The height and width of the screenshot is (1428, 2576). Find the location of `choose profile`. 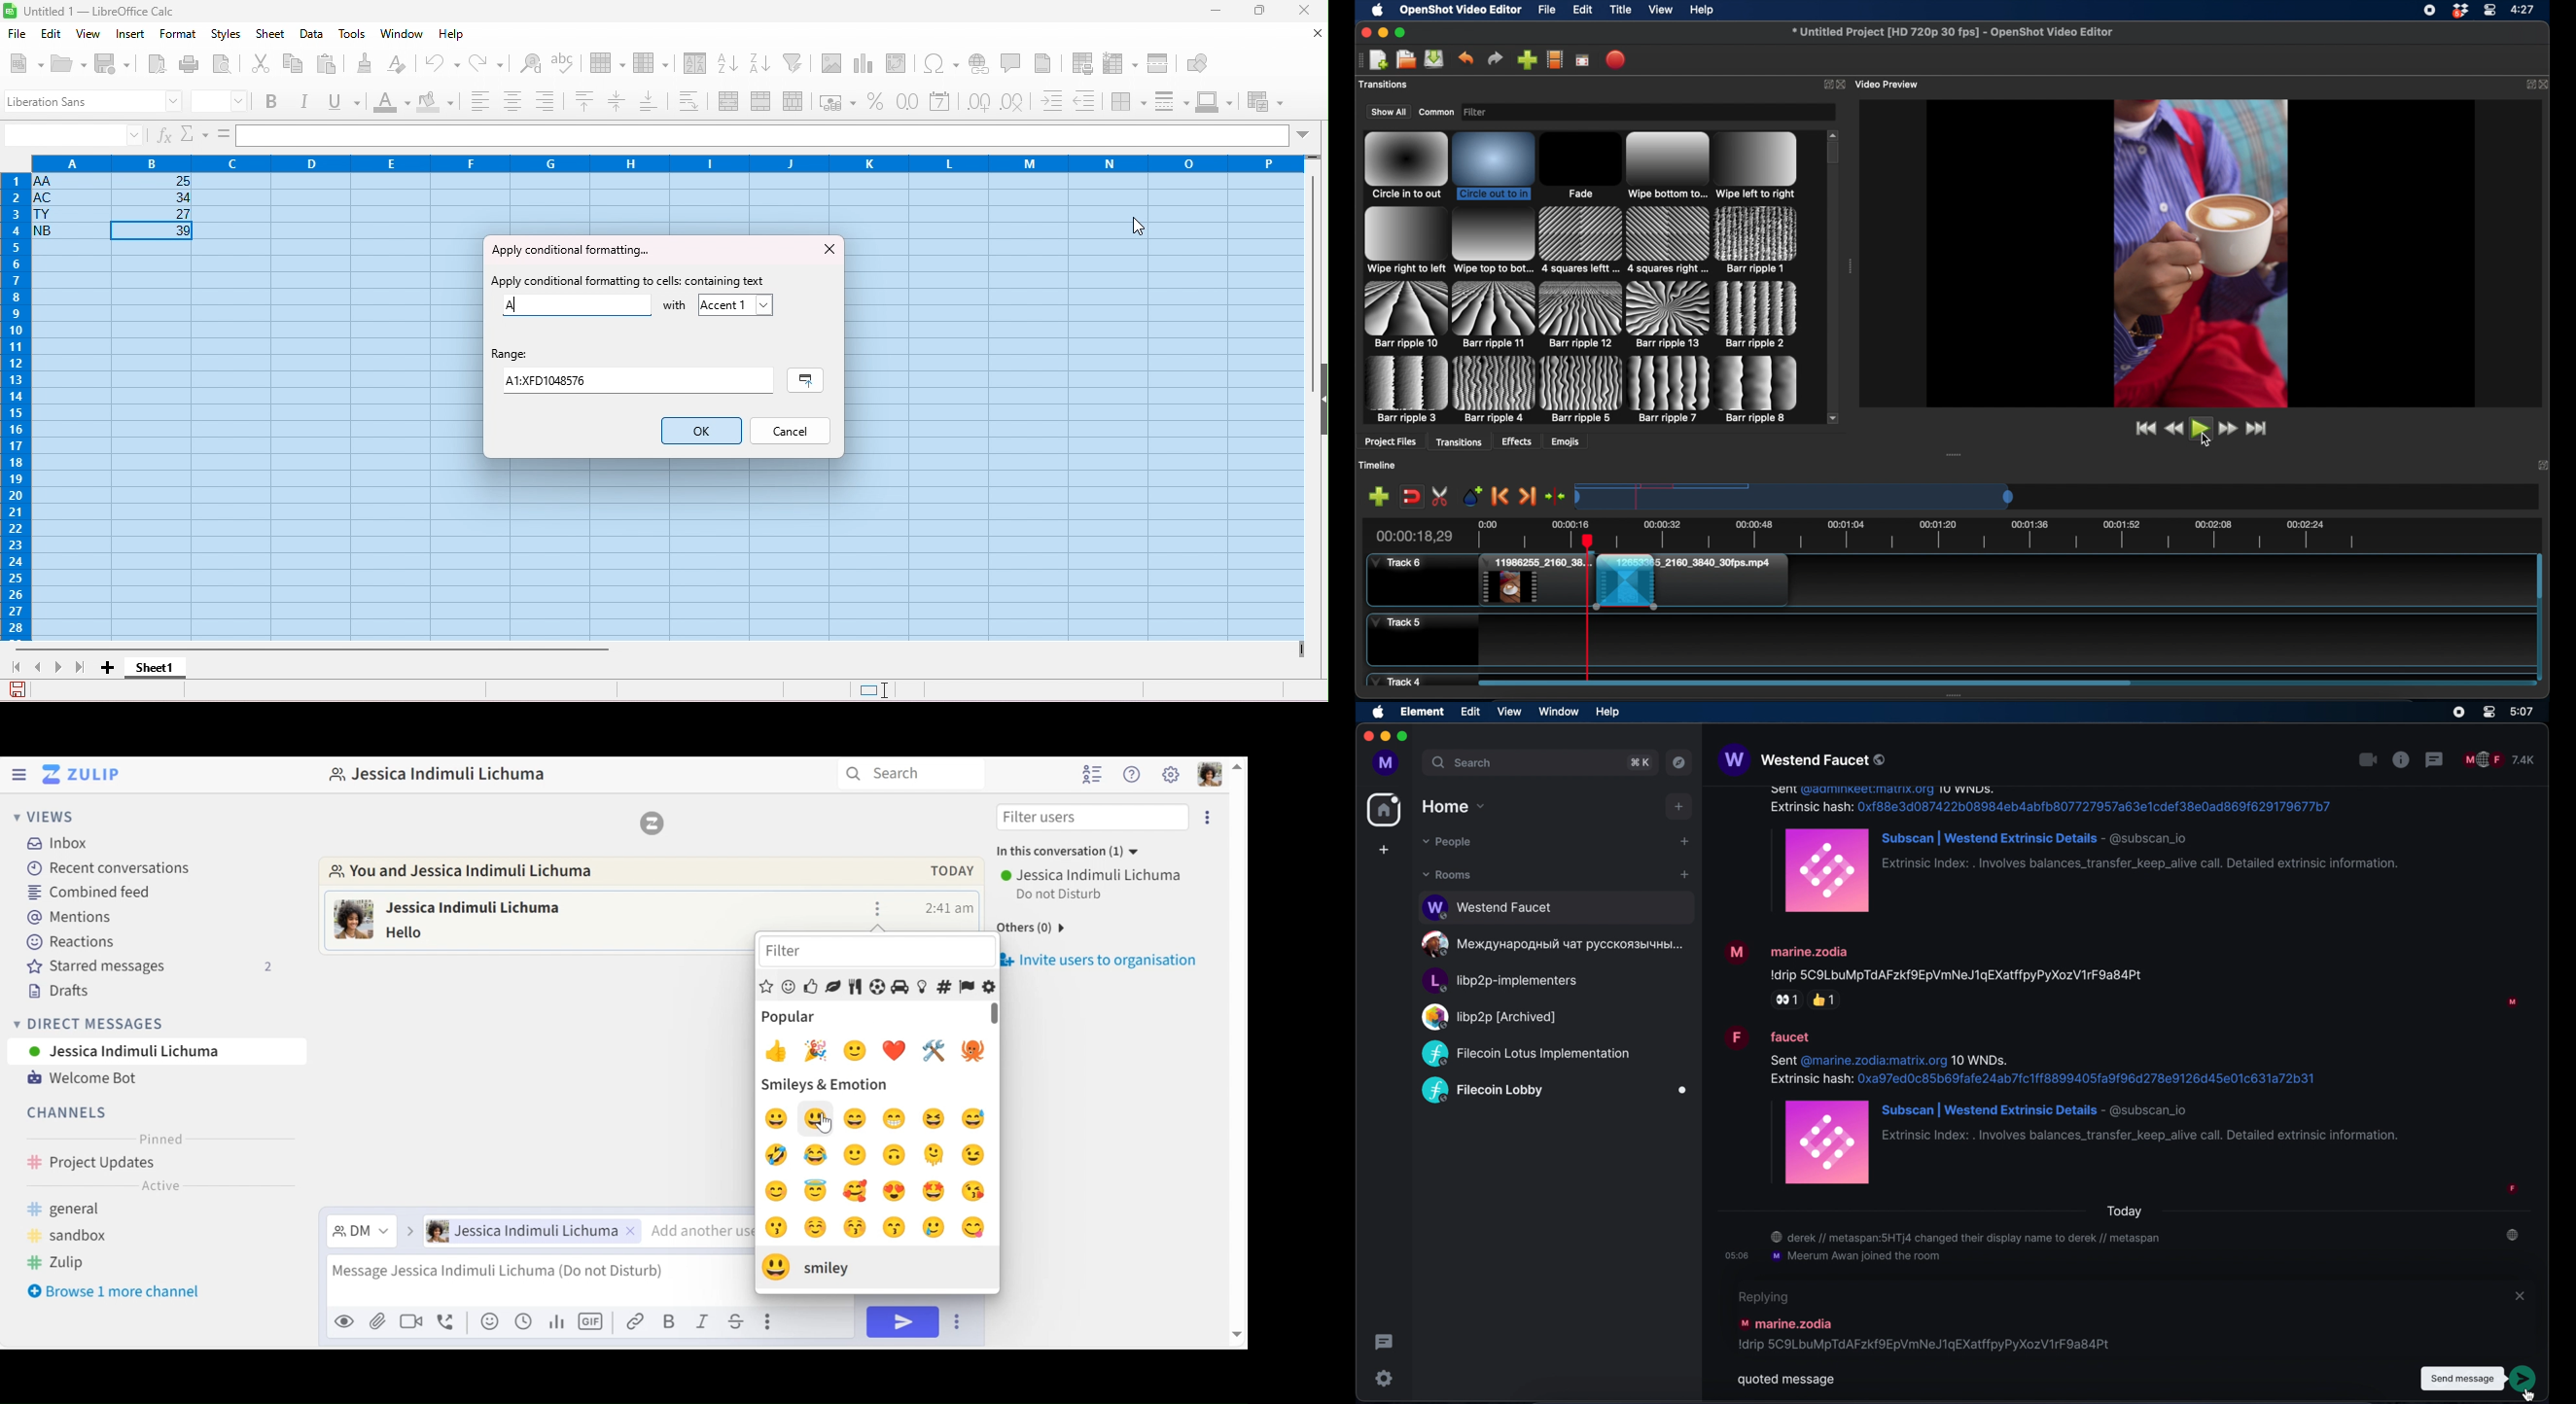

choose profile is located at coordinates (1555, 59).